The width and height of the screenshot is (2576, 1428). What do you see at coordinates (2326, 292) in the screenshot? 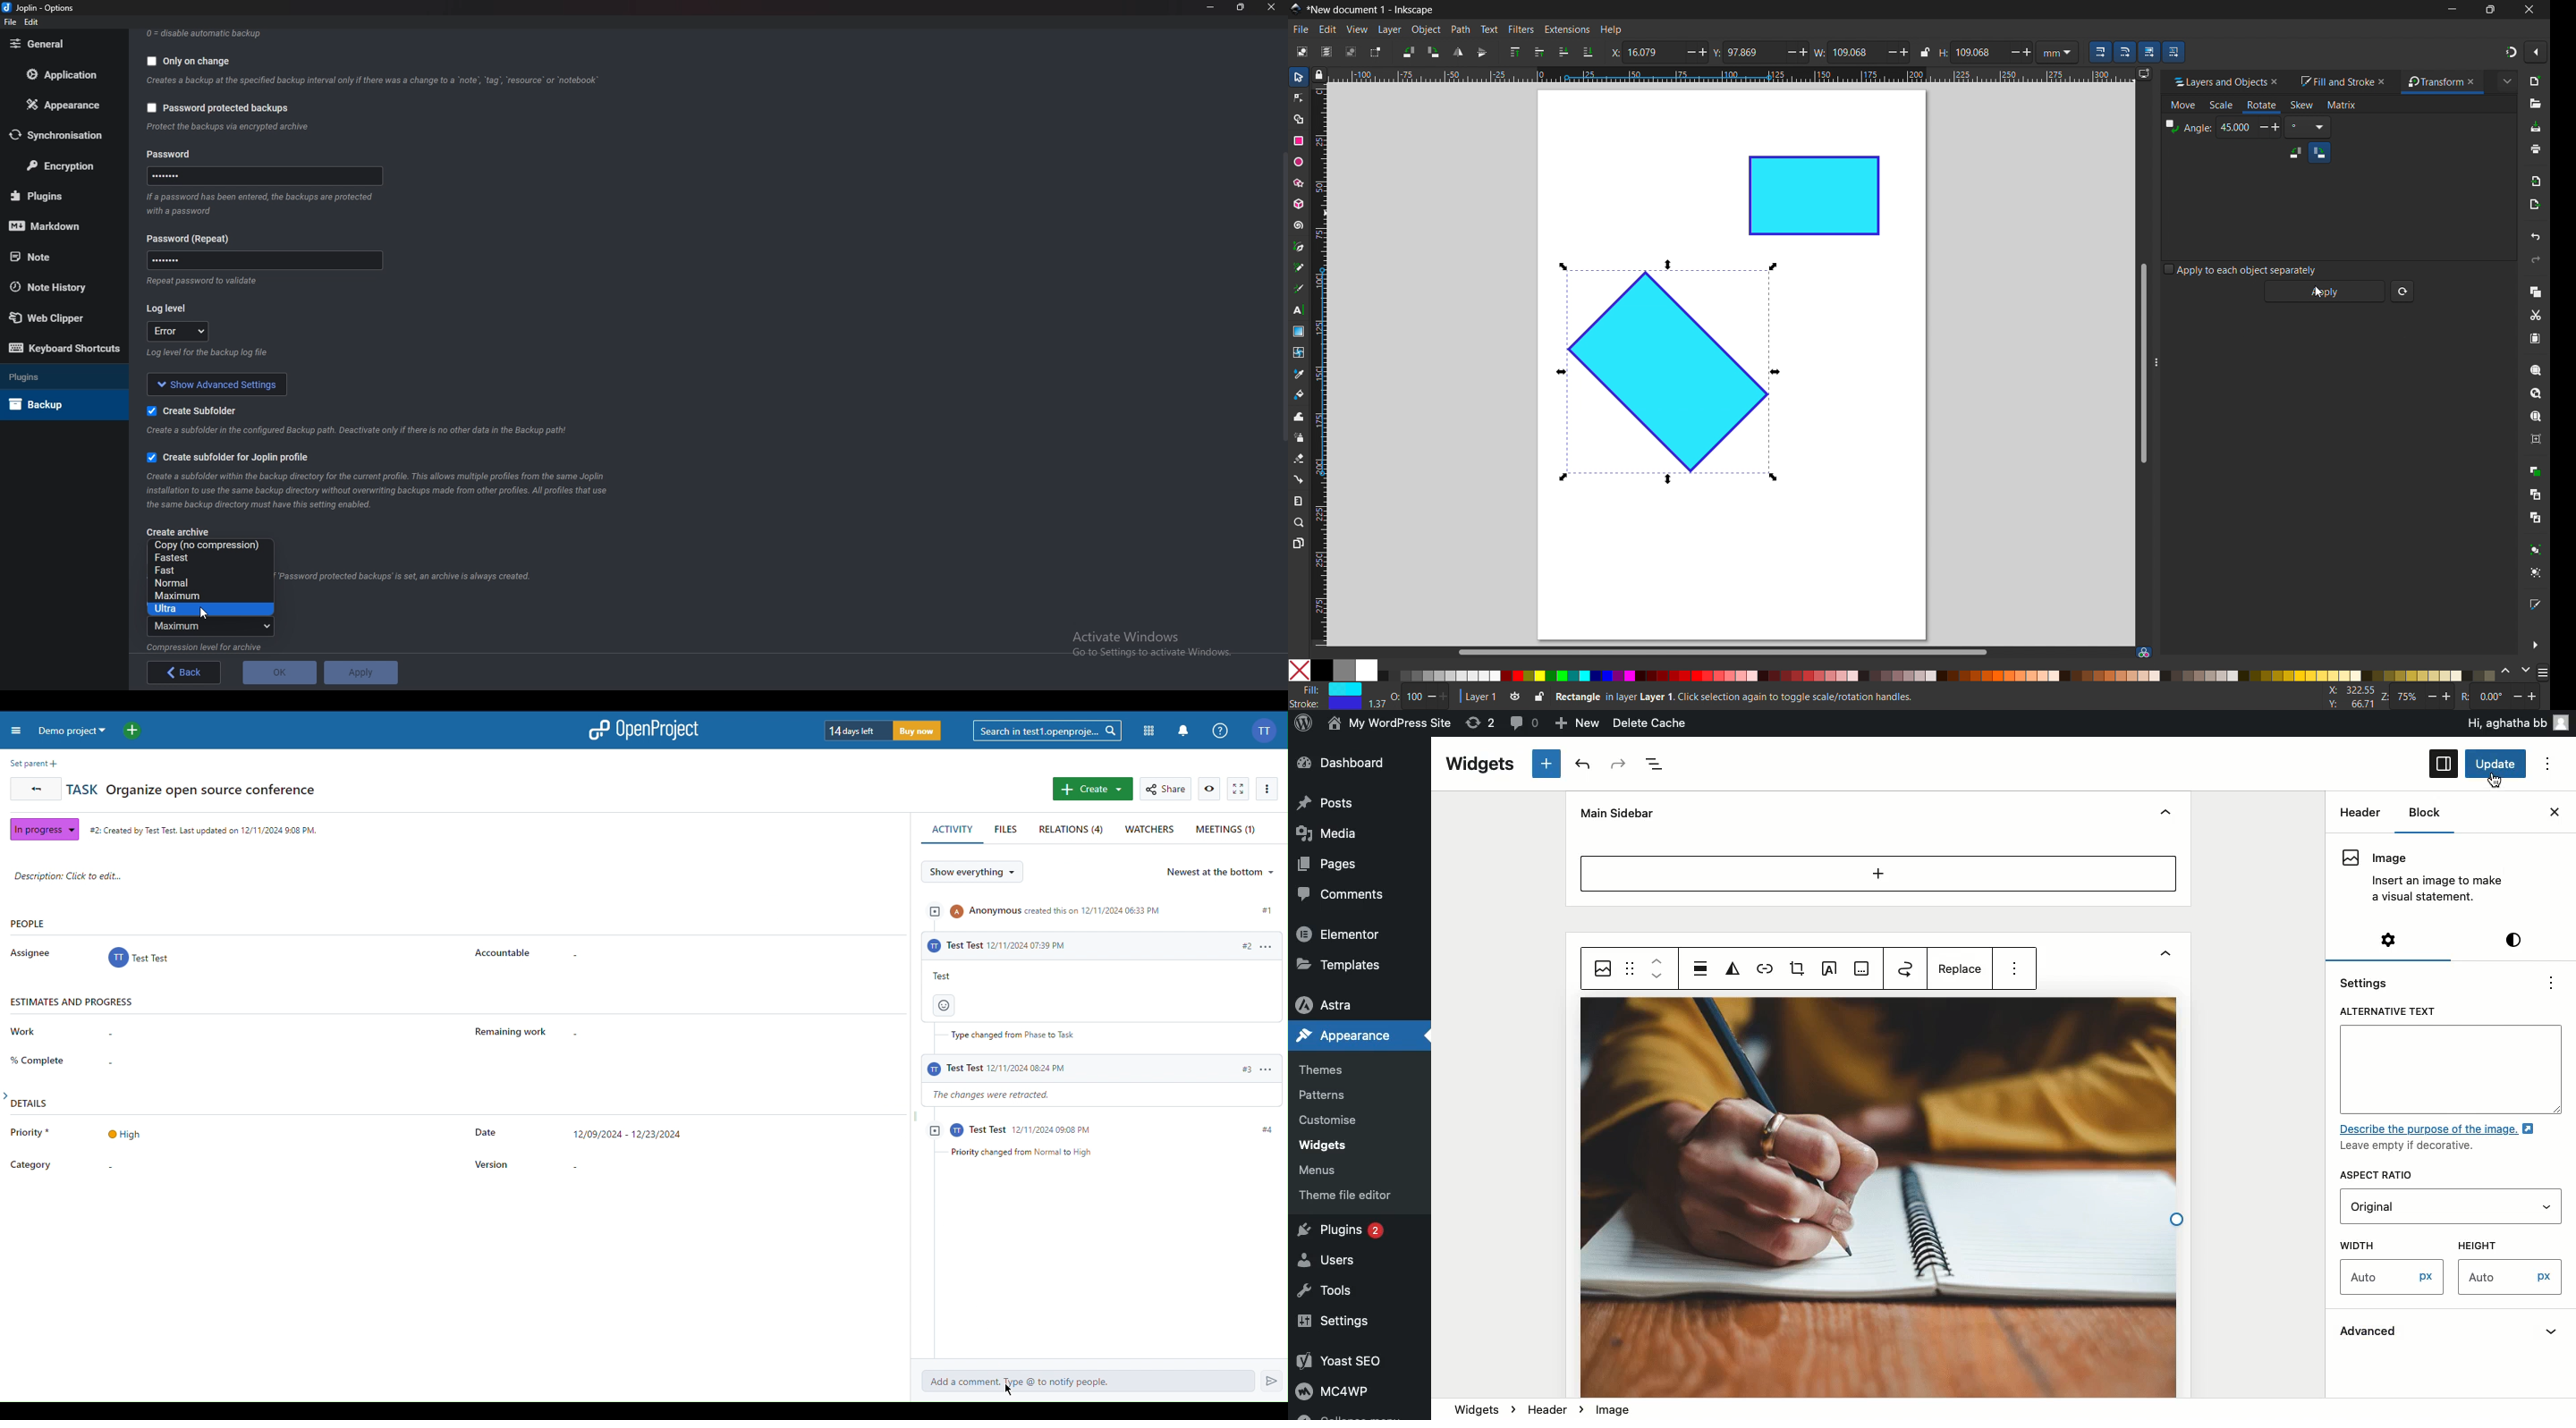
I see `apply` at bounding box center [2326, 292].